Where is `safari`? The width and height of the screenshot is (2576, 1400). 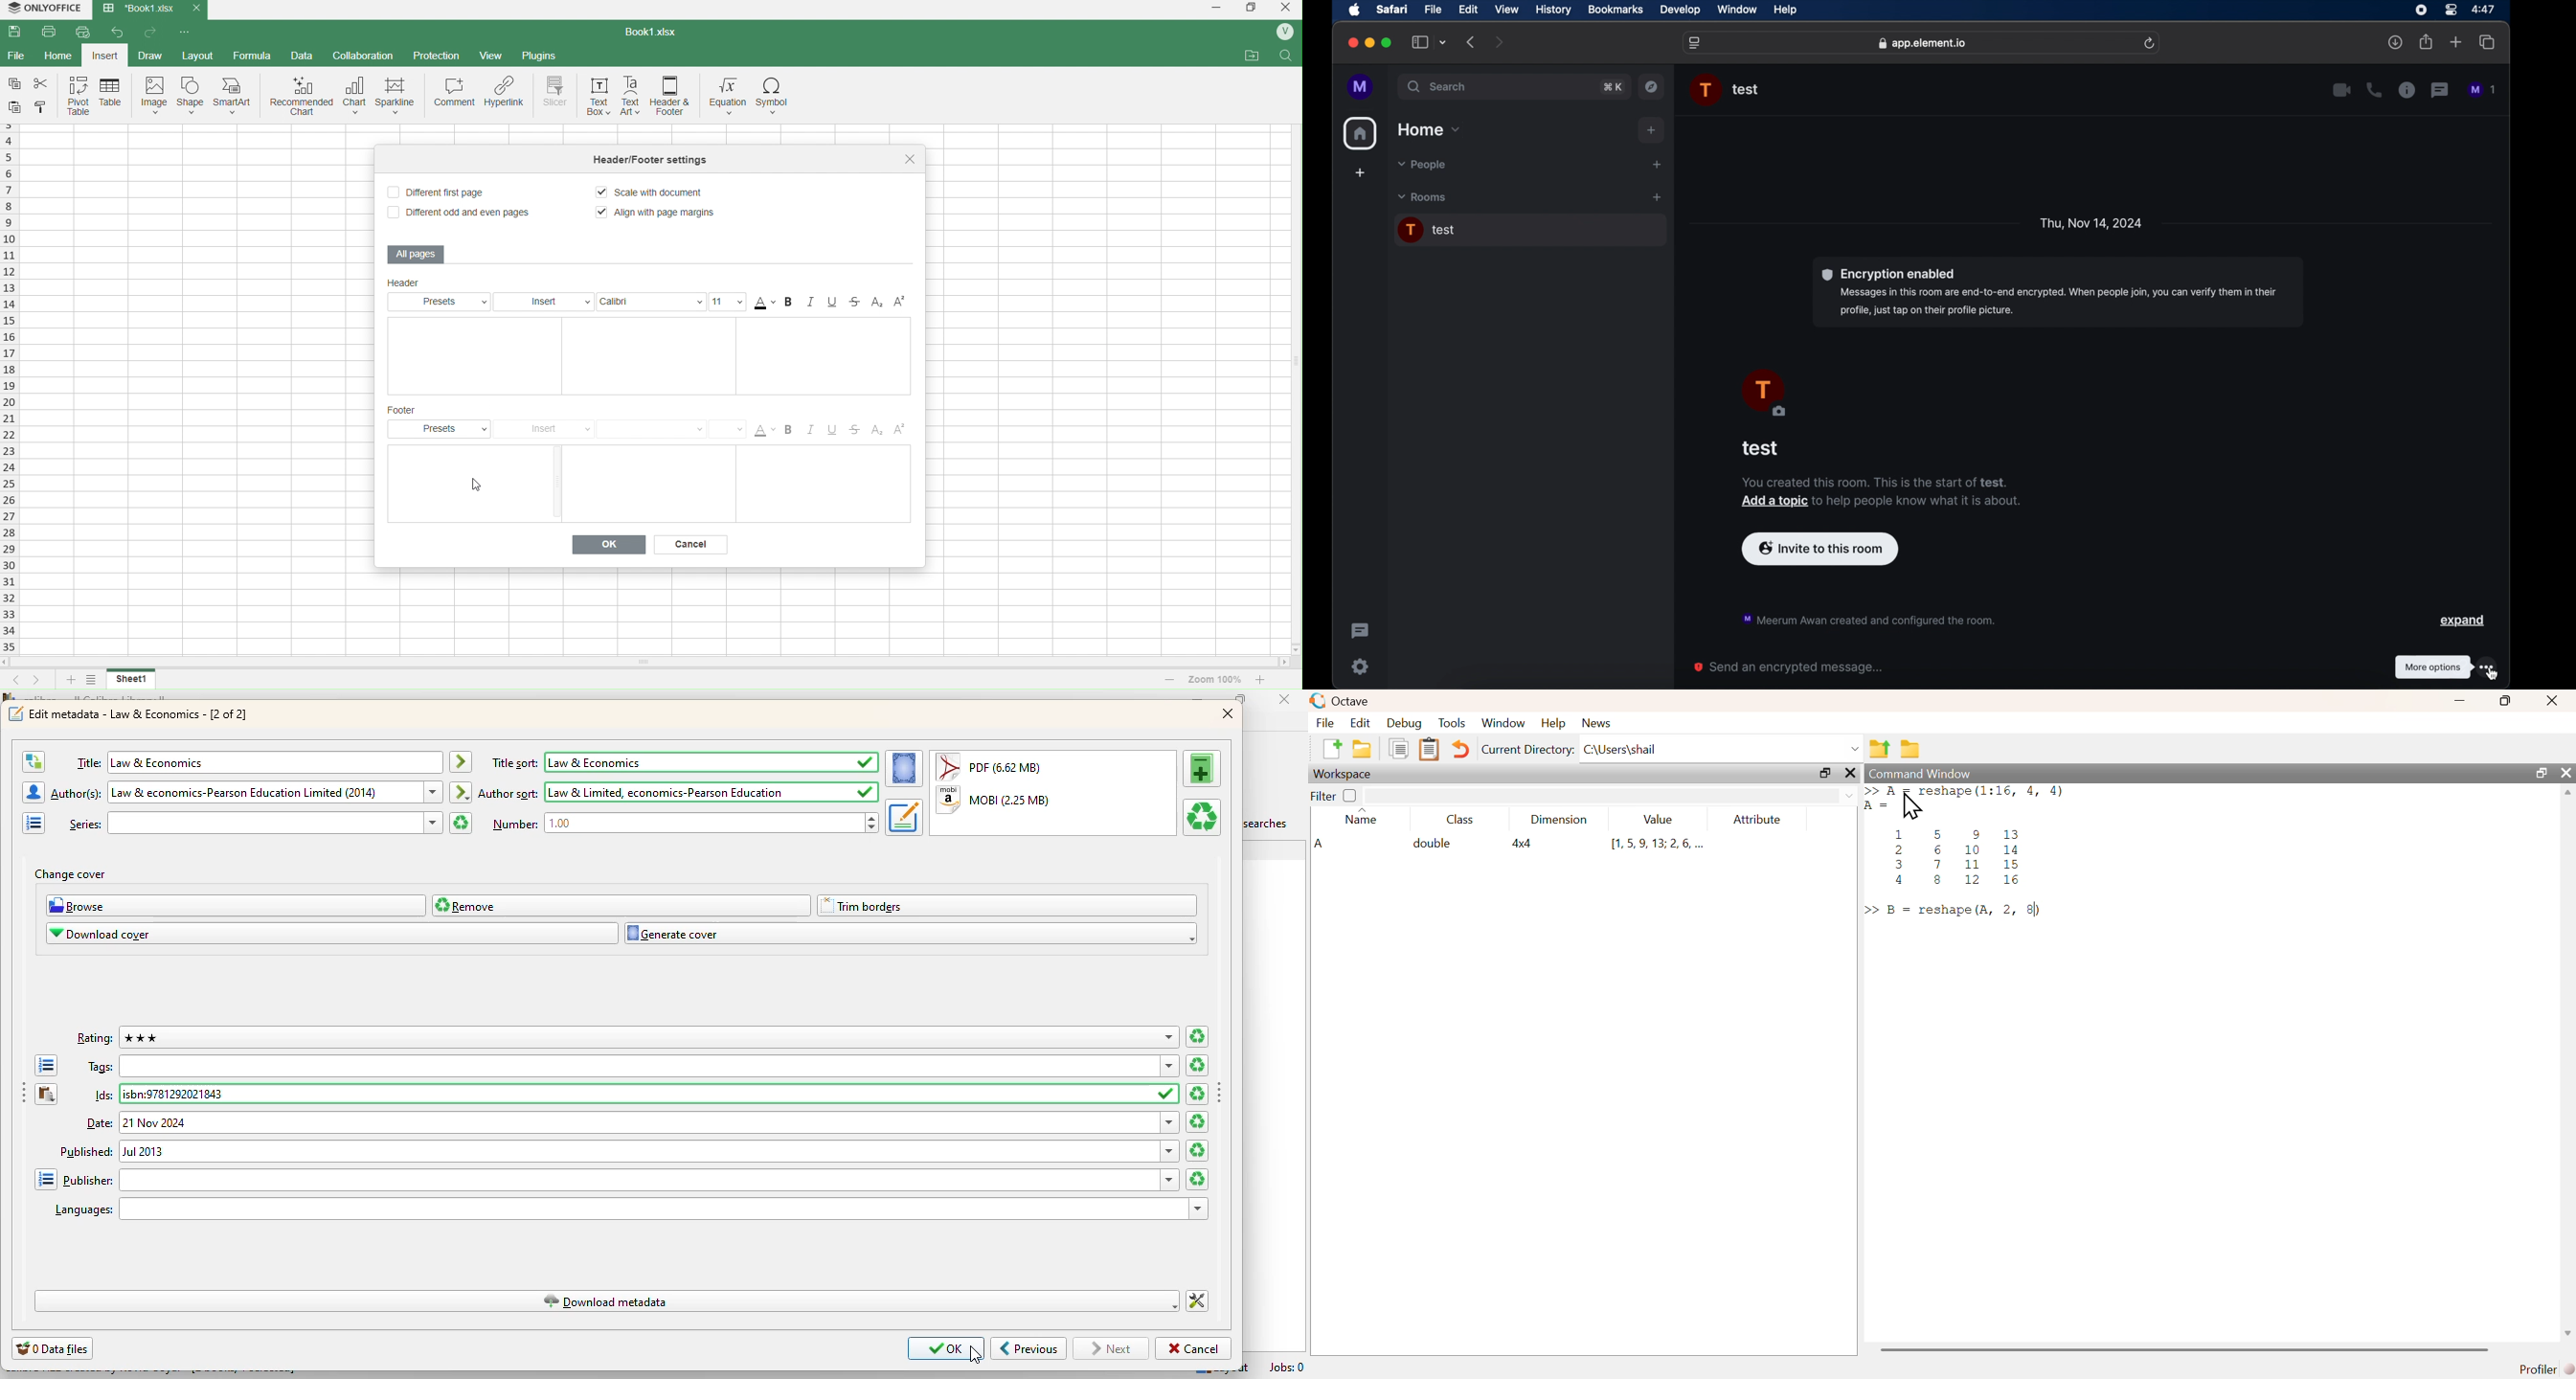 safari is located at coordinates (1392, 10).